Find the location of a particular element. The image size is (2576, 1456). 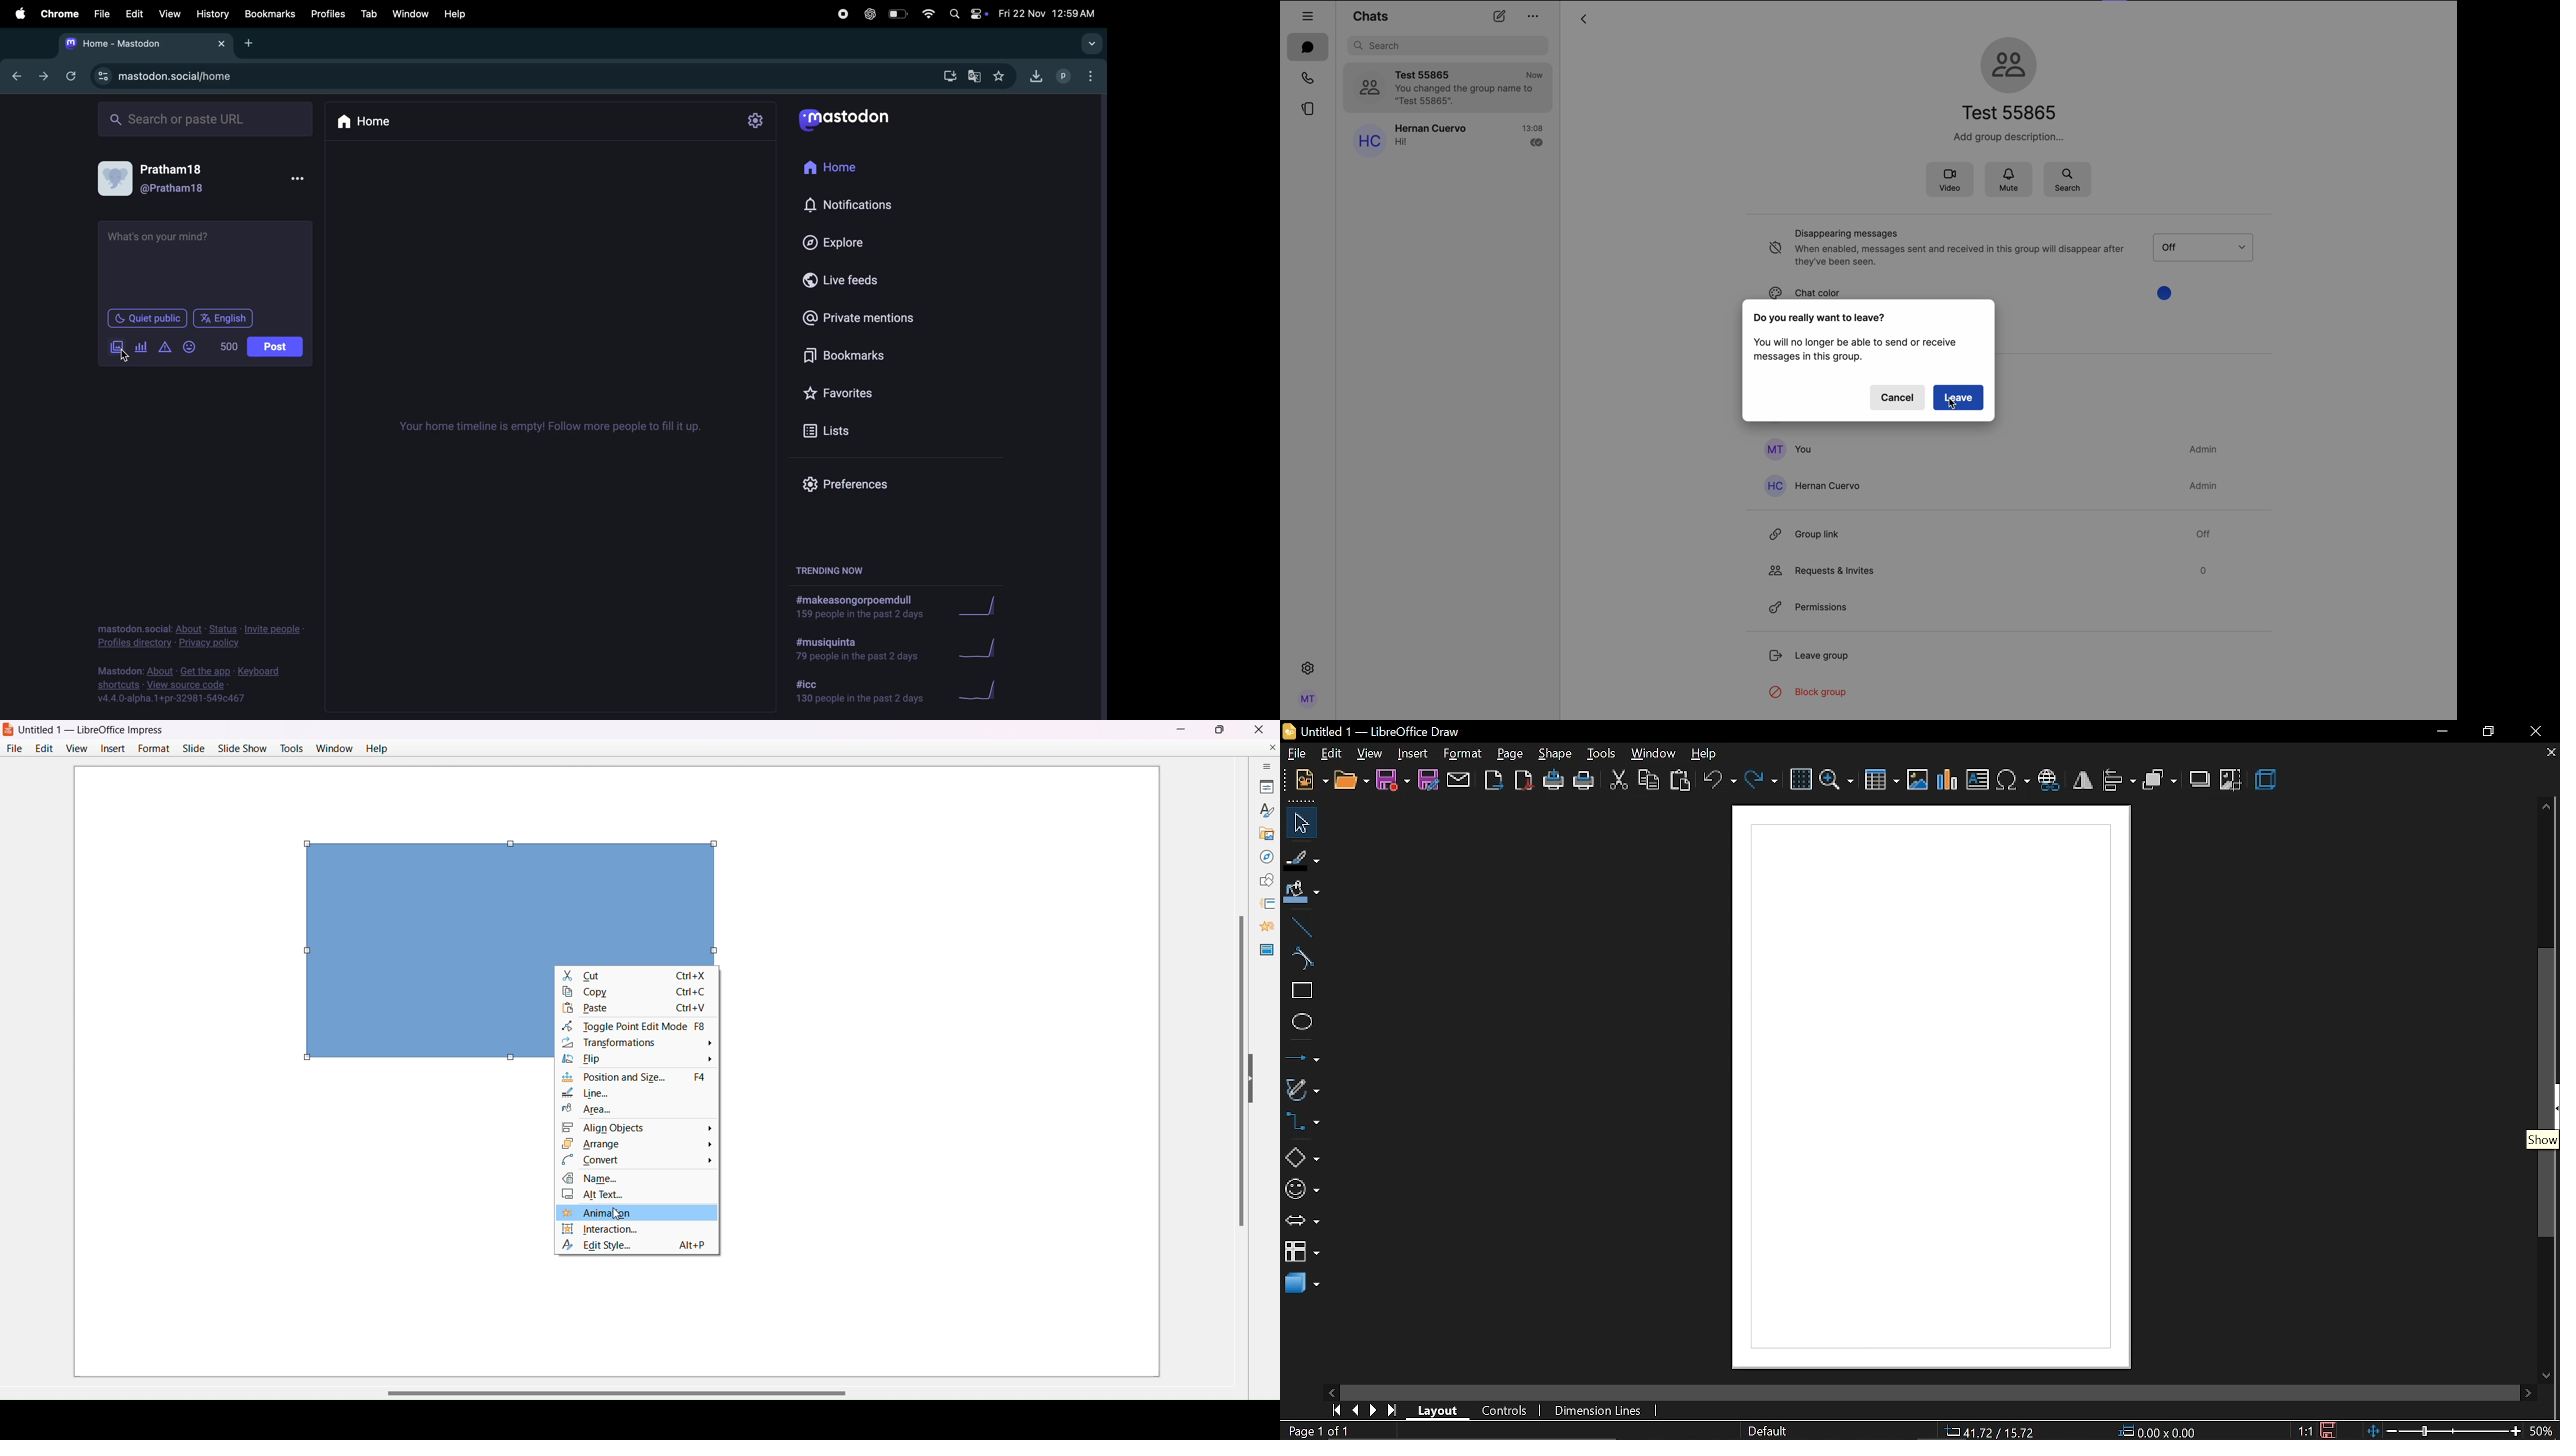

save is located at coordinates (2330, 1430).